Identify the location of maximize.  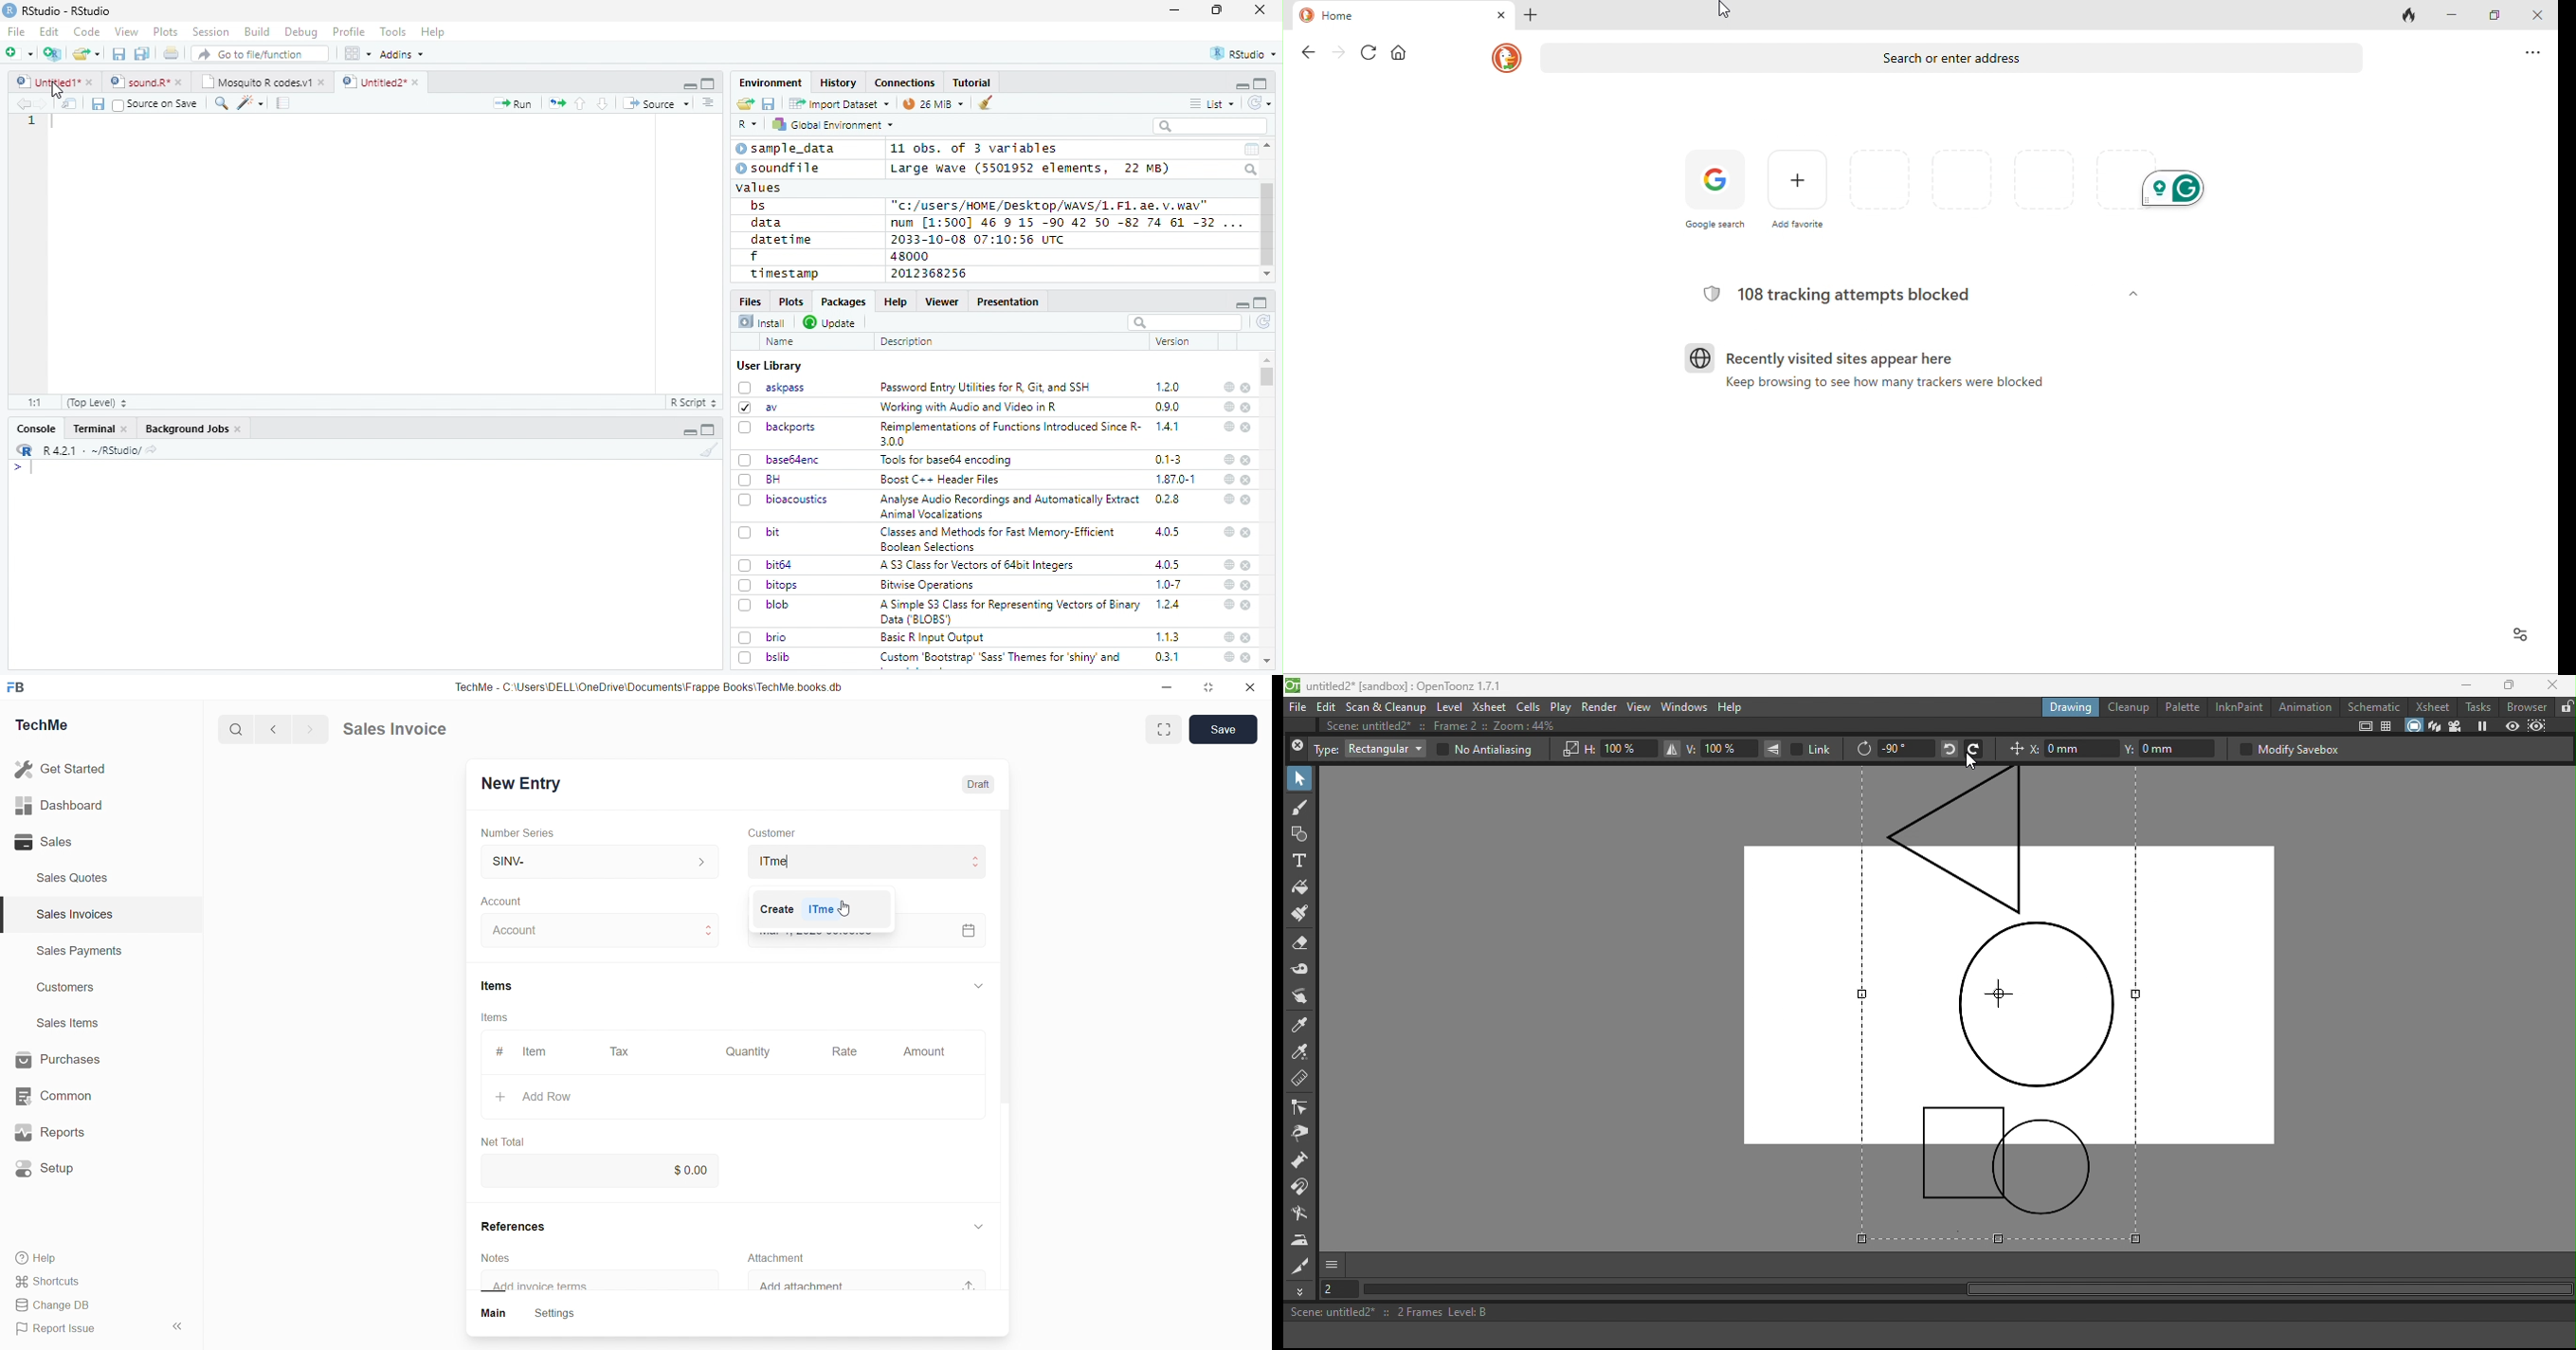
(1217, 10).